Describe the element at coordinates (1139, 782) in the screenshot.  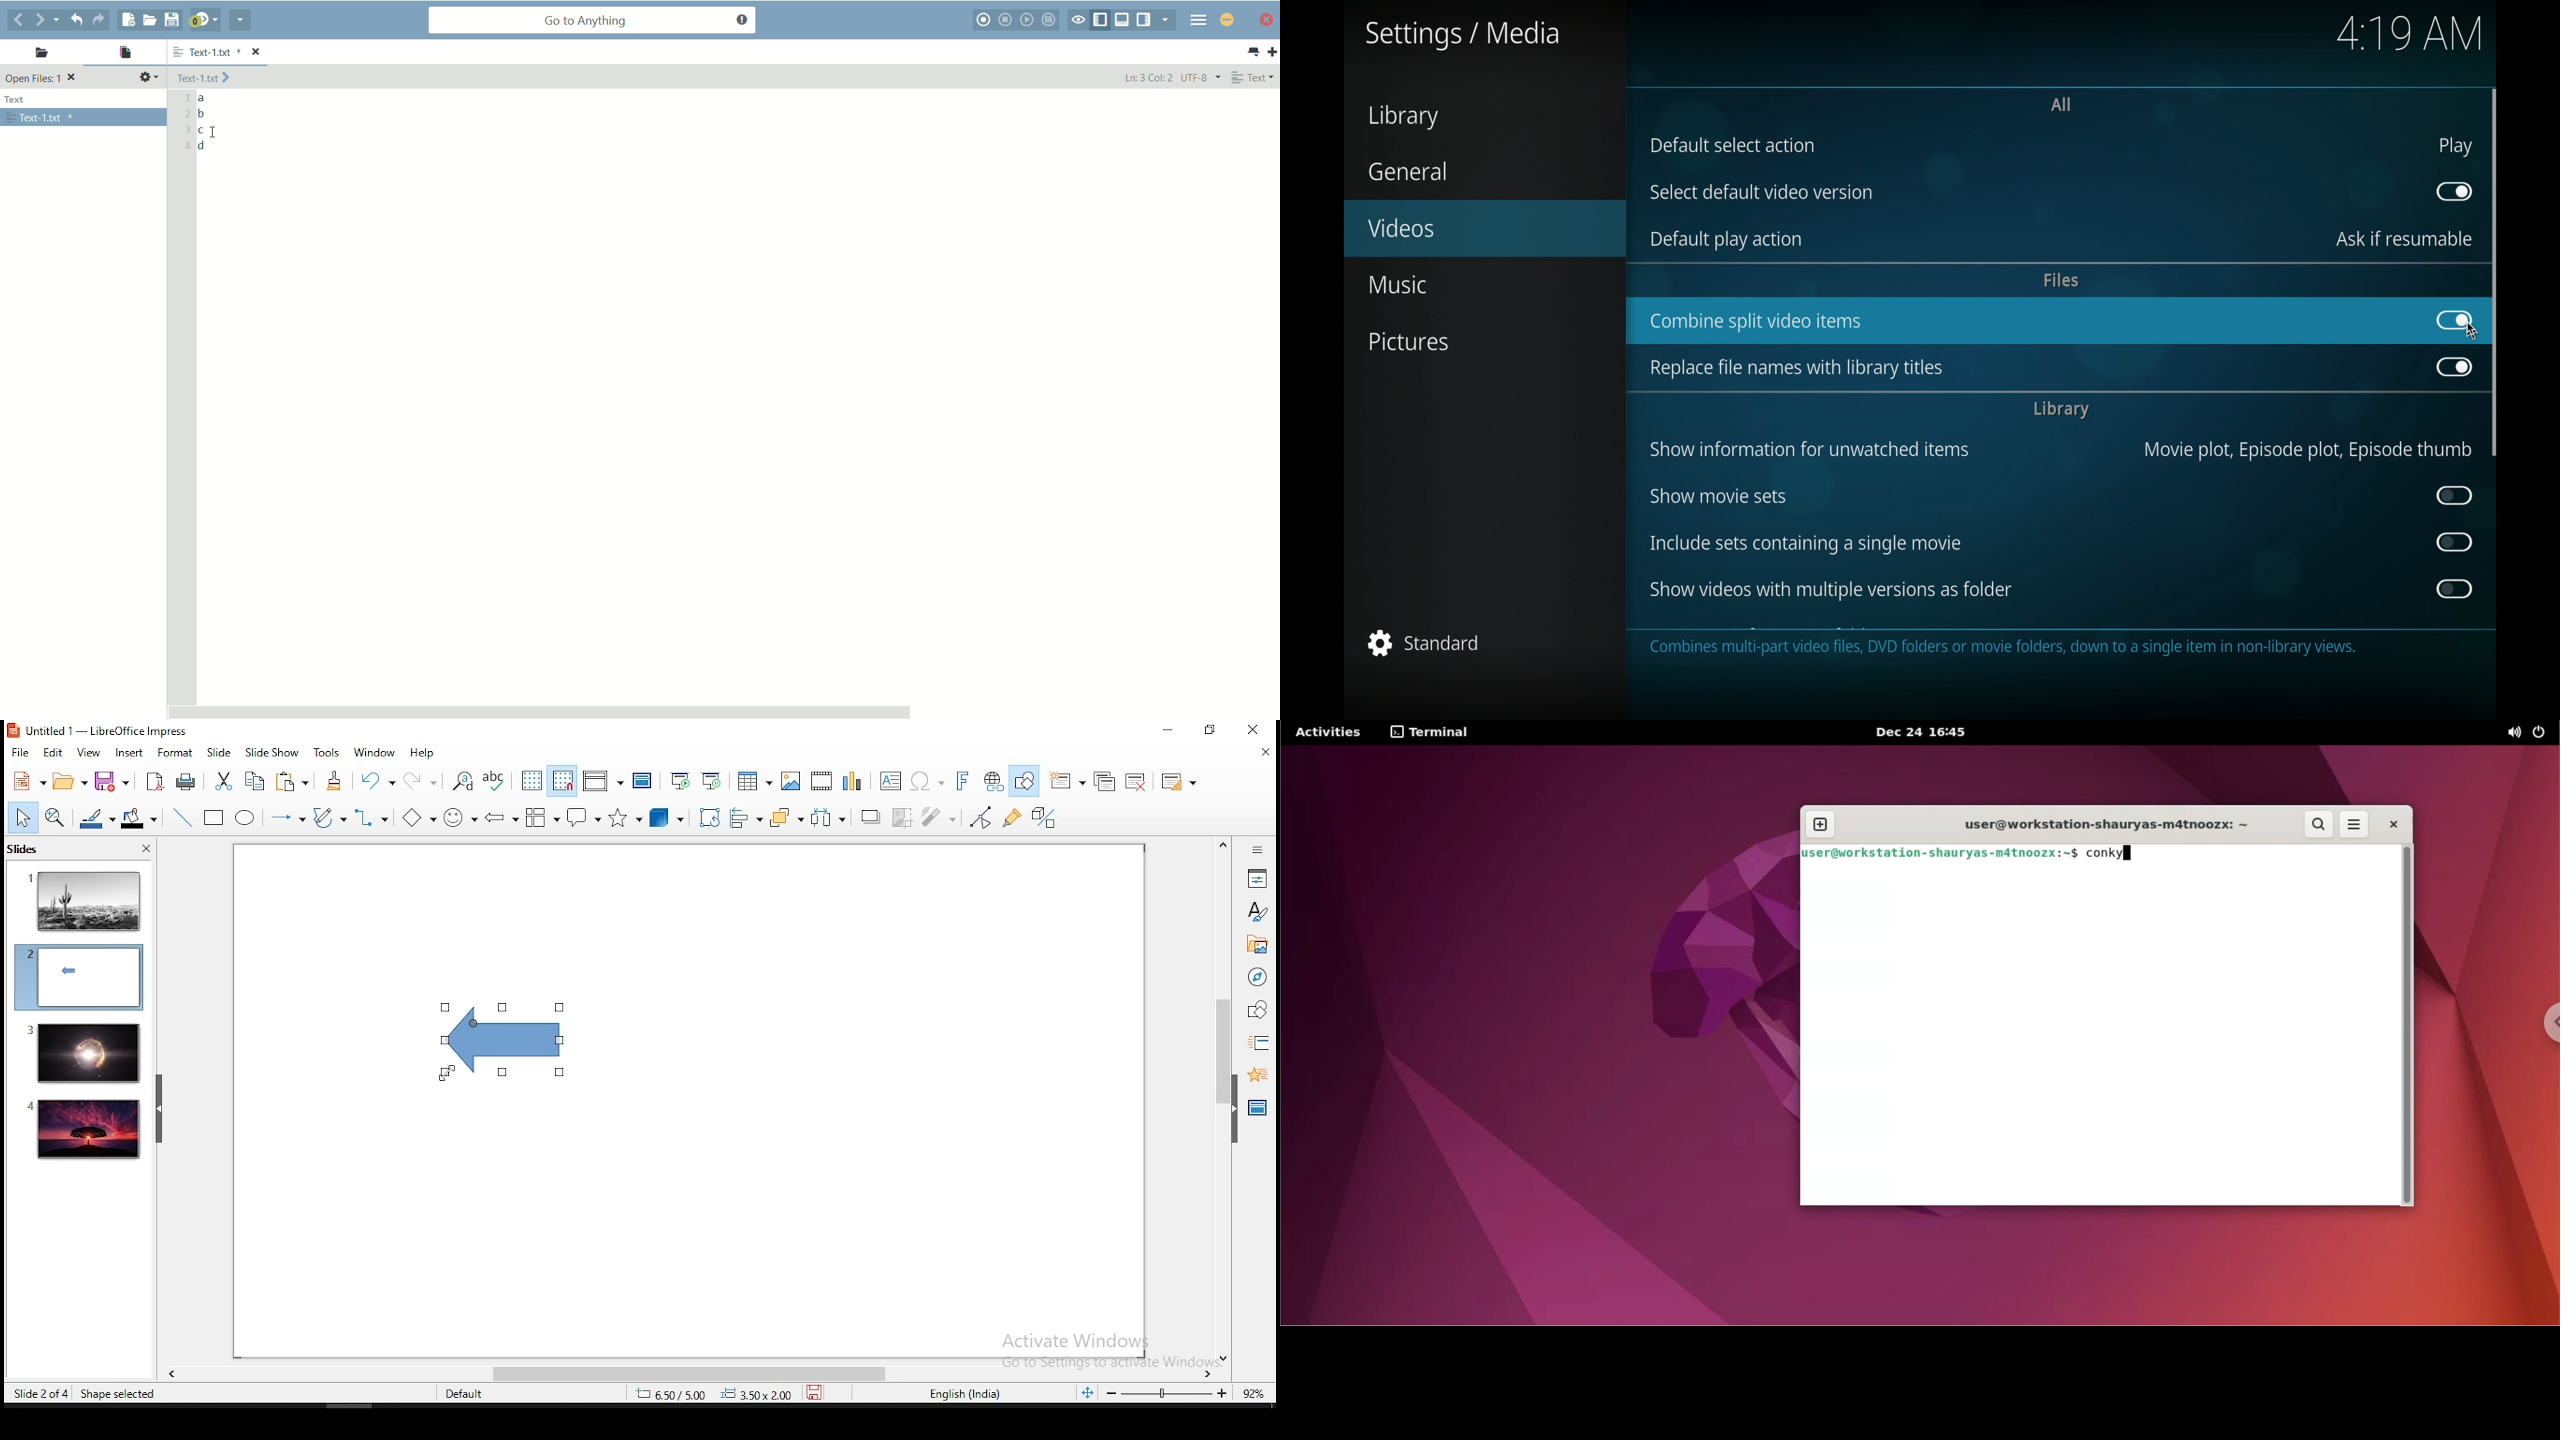
I see `delete slide` at that location.